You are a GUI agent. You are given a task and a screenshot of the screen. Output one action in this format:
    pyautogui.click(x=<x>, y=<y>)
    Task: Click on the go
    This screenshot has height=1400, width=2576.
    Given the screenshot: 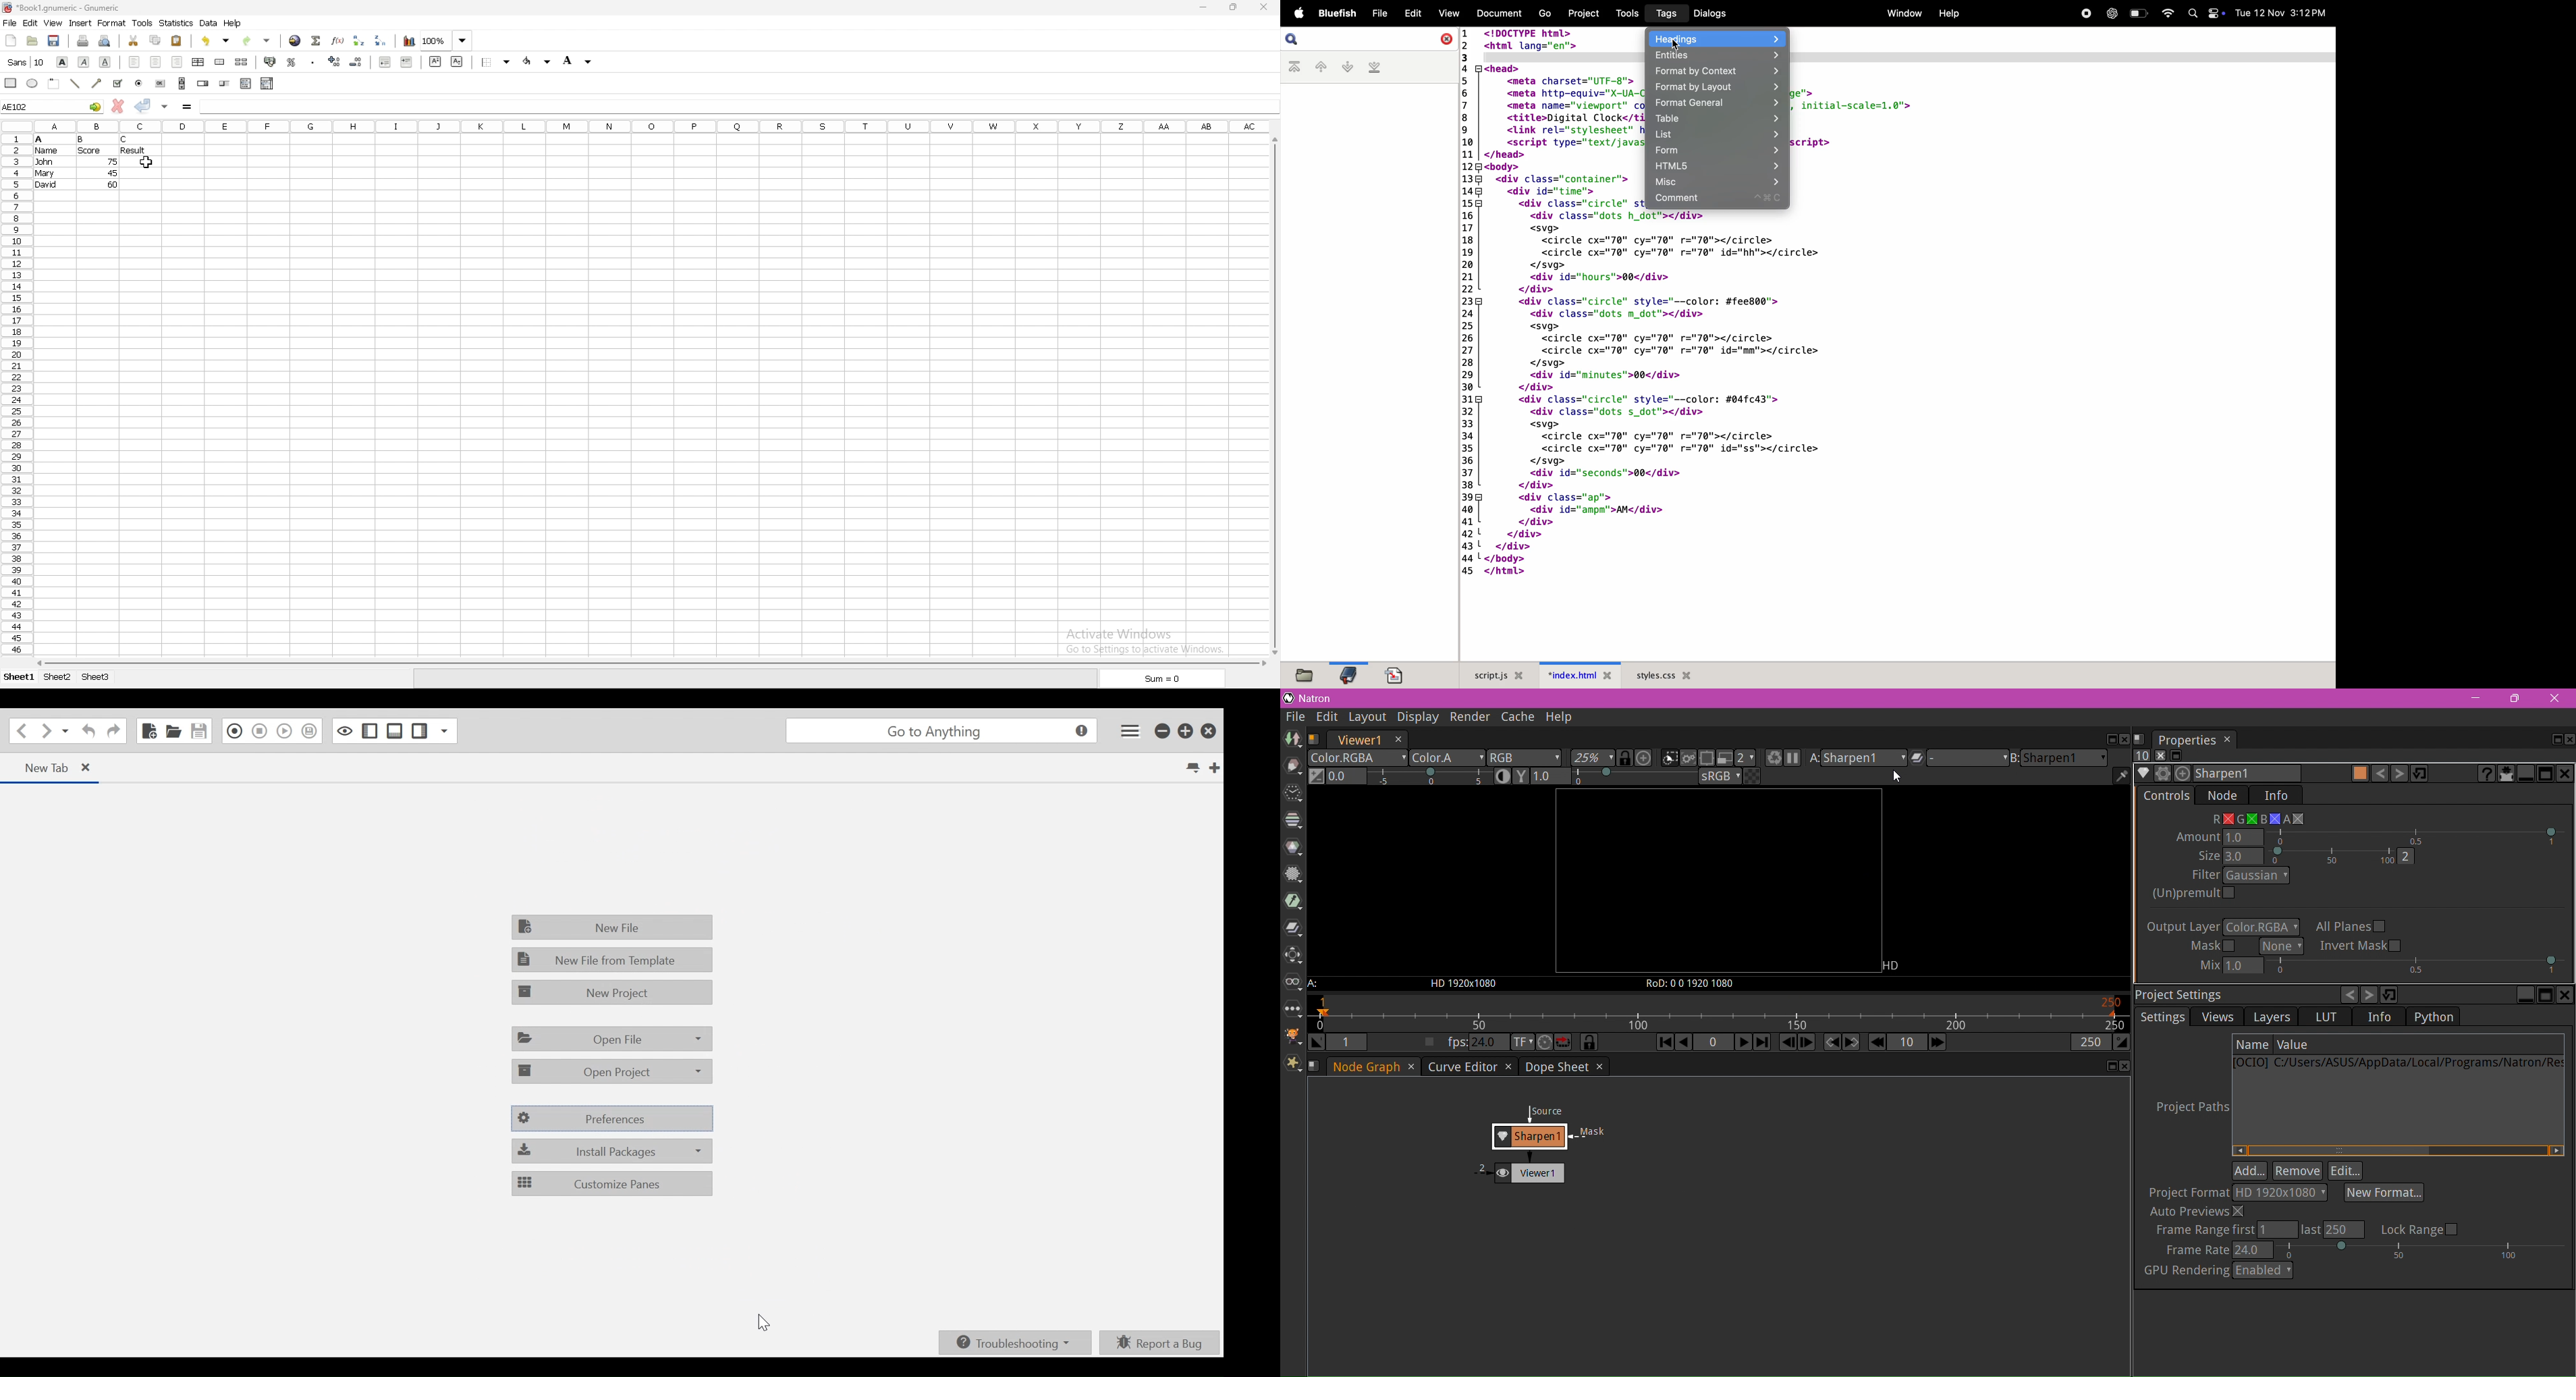 What is the action you would take?
    pyautogui.click(x=1543, y=14)
    